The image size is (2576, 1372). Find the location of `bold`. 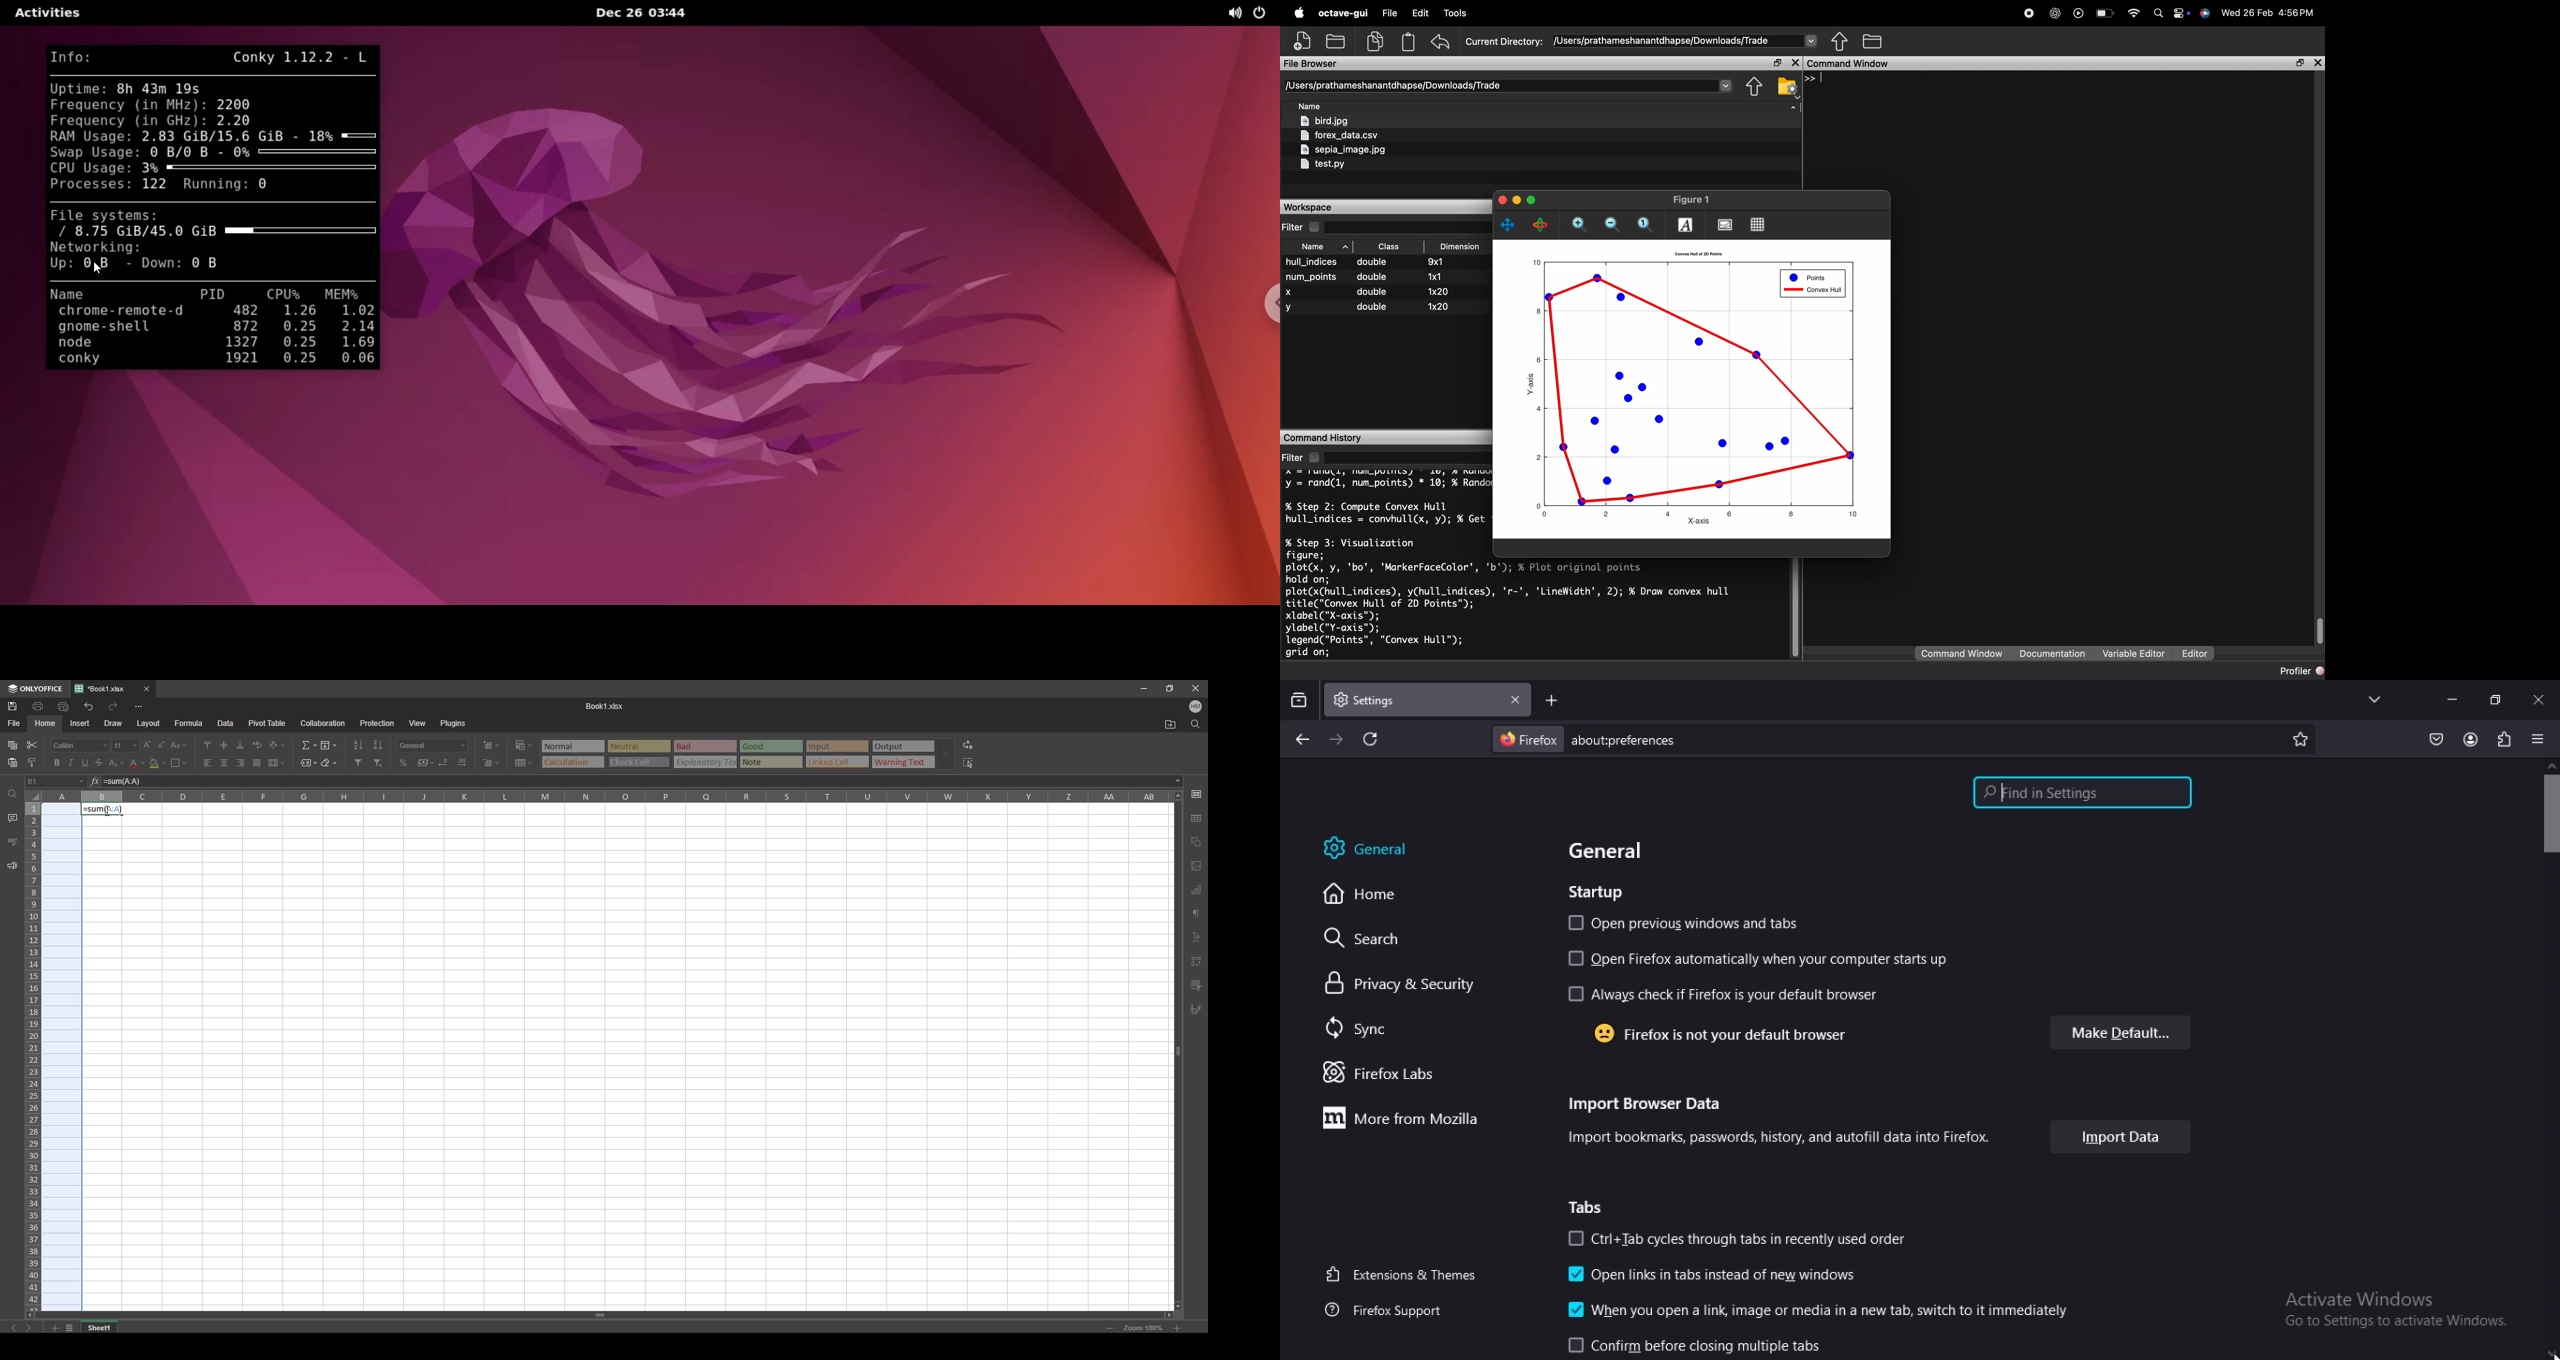

bold is located at coordinates (55, 762).